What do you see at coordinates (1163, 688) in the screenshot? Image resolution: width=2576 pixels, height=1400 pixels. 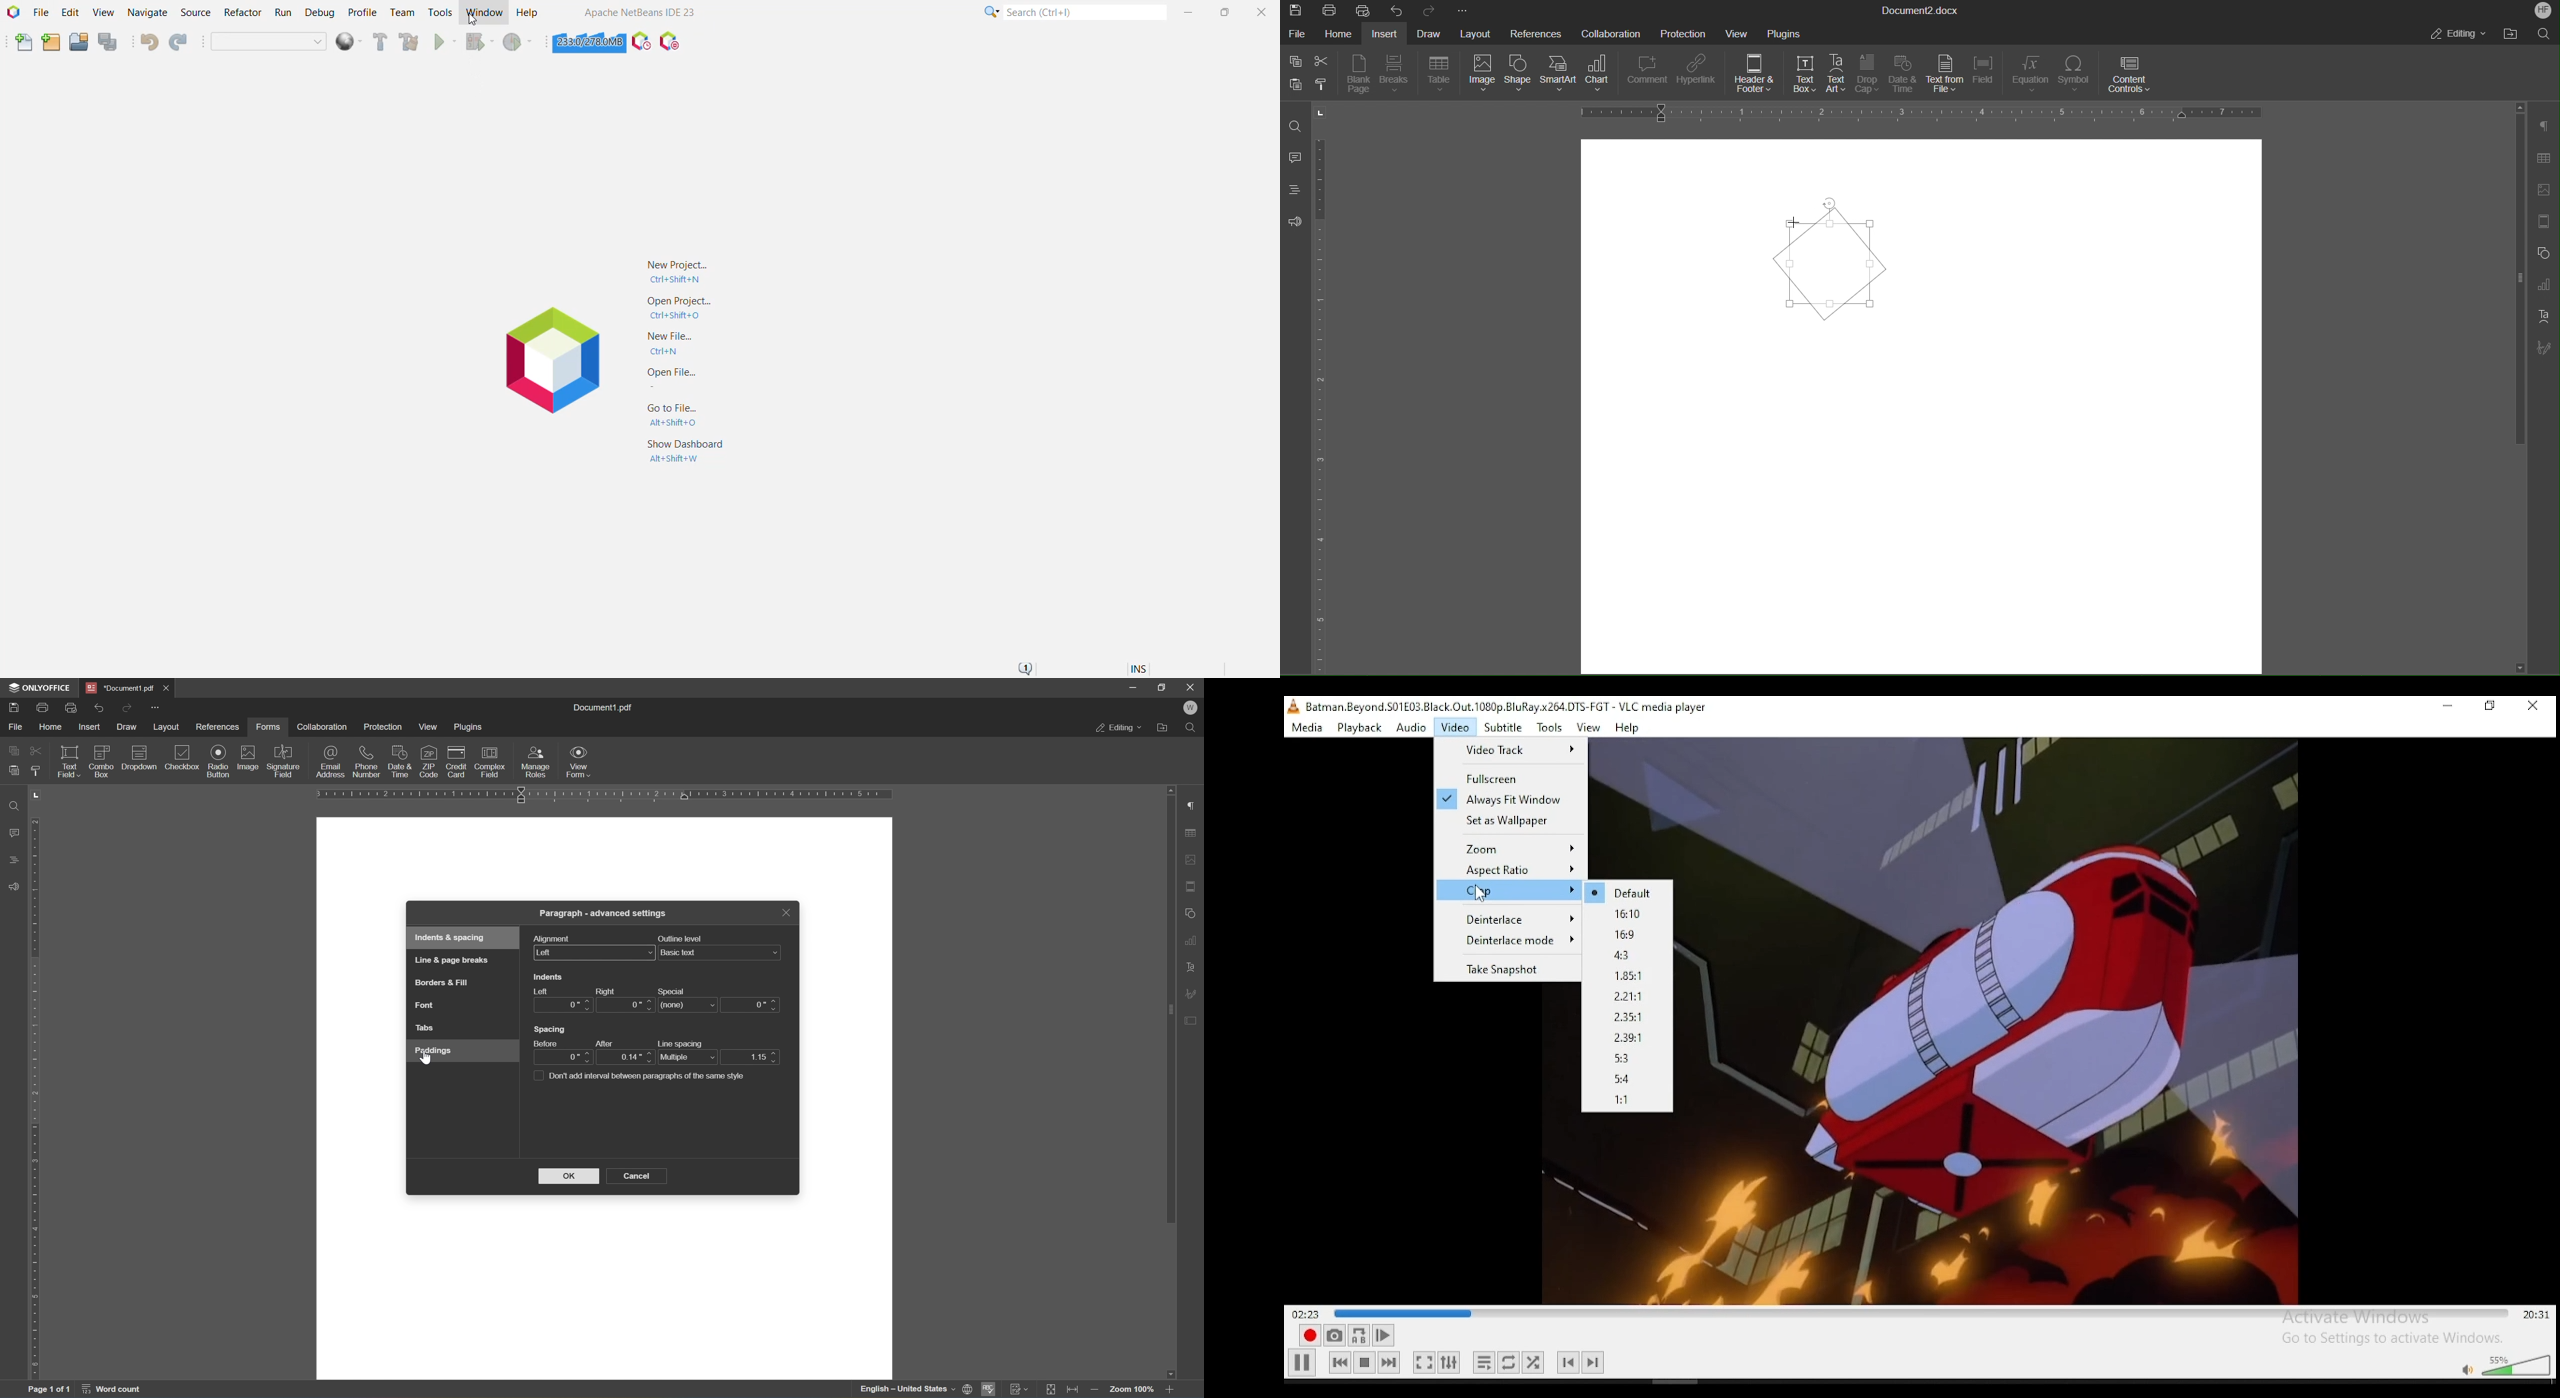 I see `restore down` at bounding box center [1163, 688].